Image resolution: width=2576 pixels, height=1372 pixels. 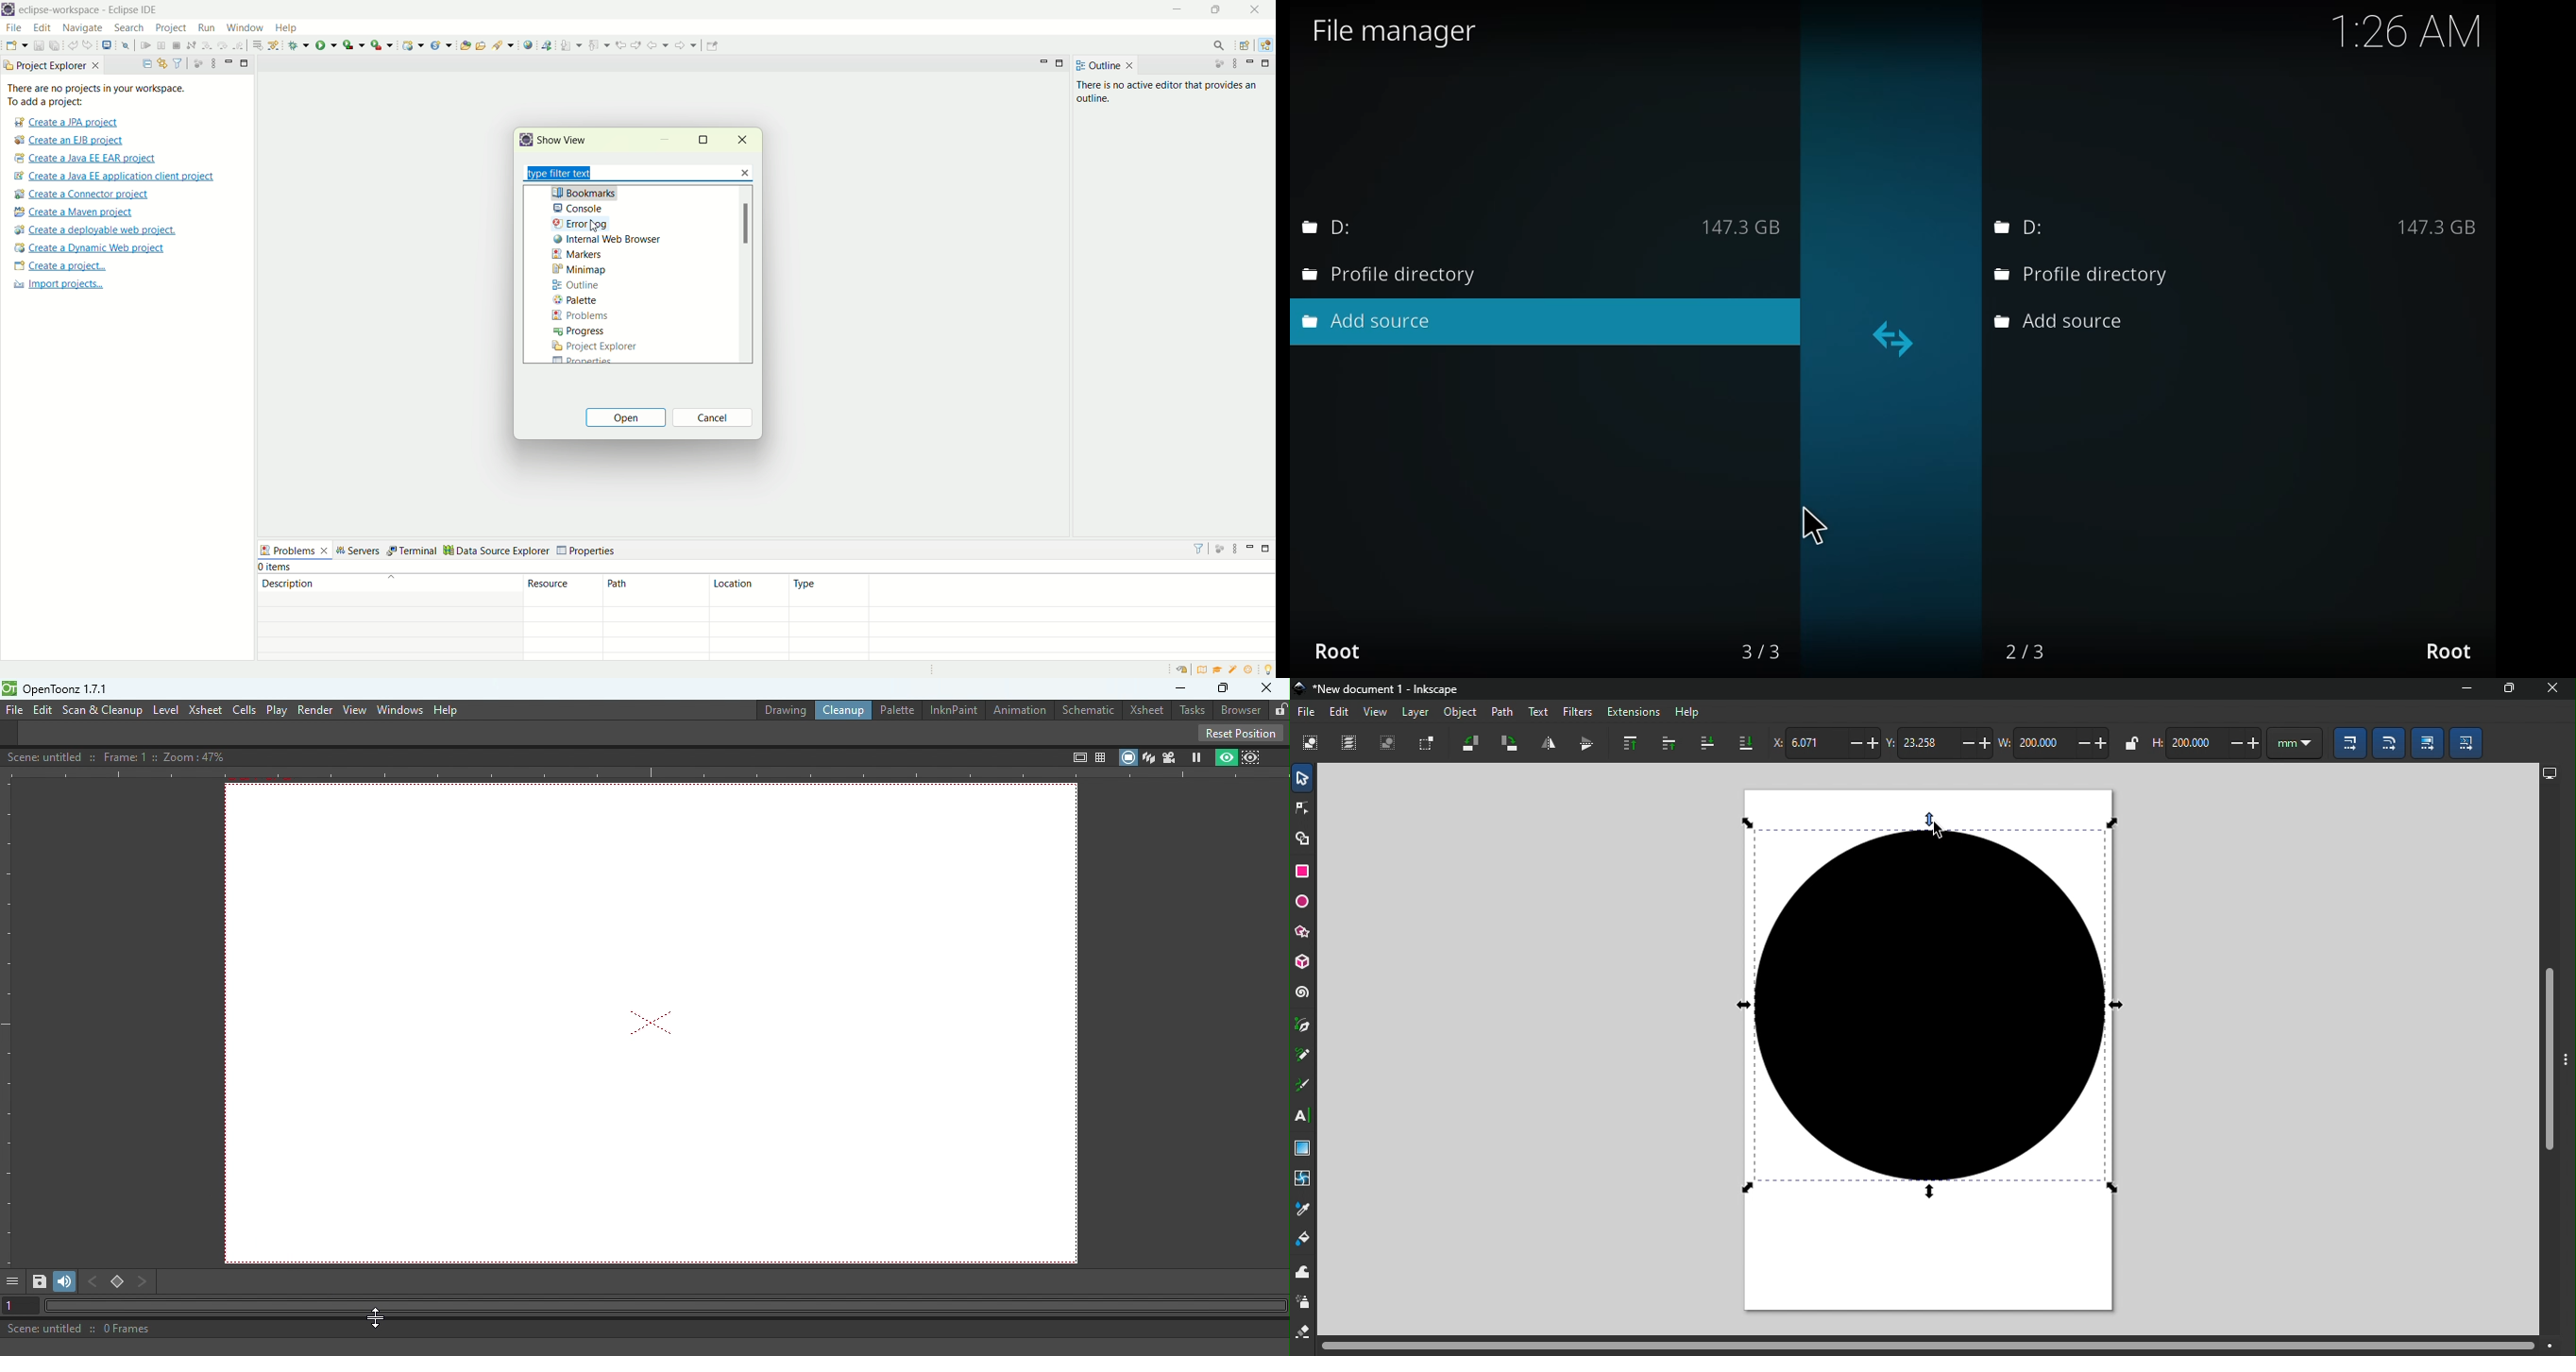 What do you see at coordinates (528, 45) in the screenshot?
I see `open web browser` at bounding box center [528, 45].